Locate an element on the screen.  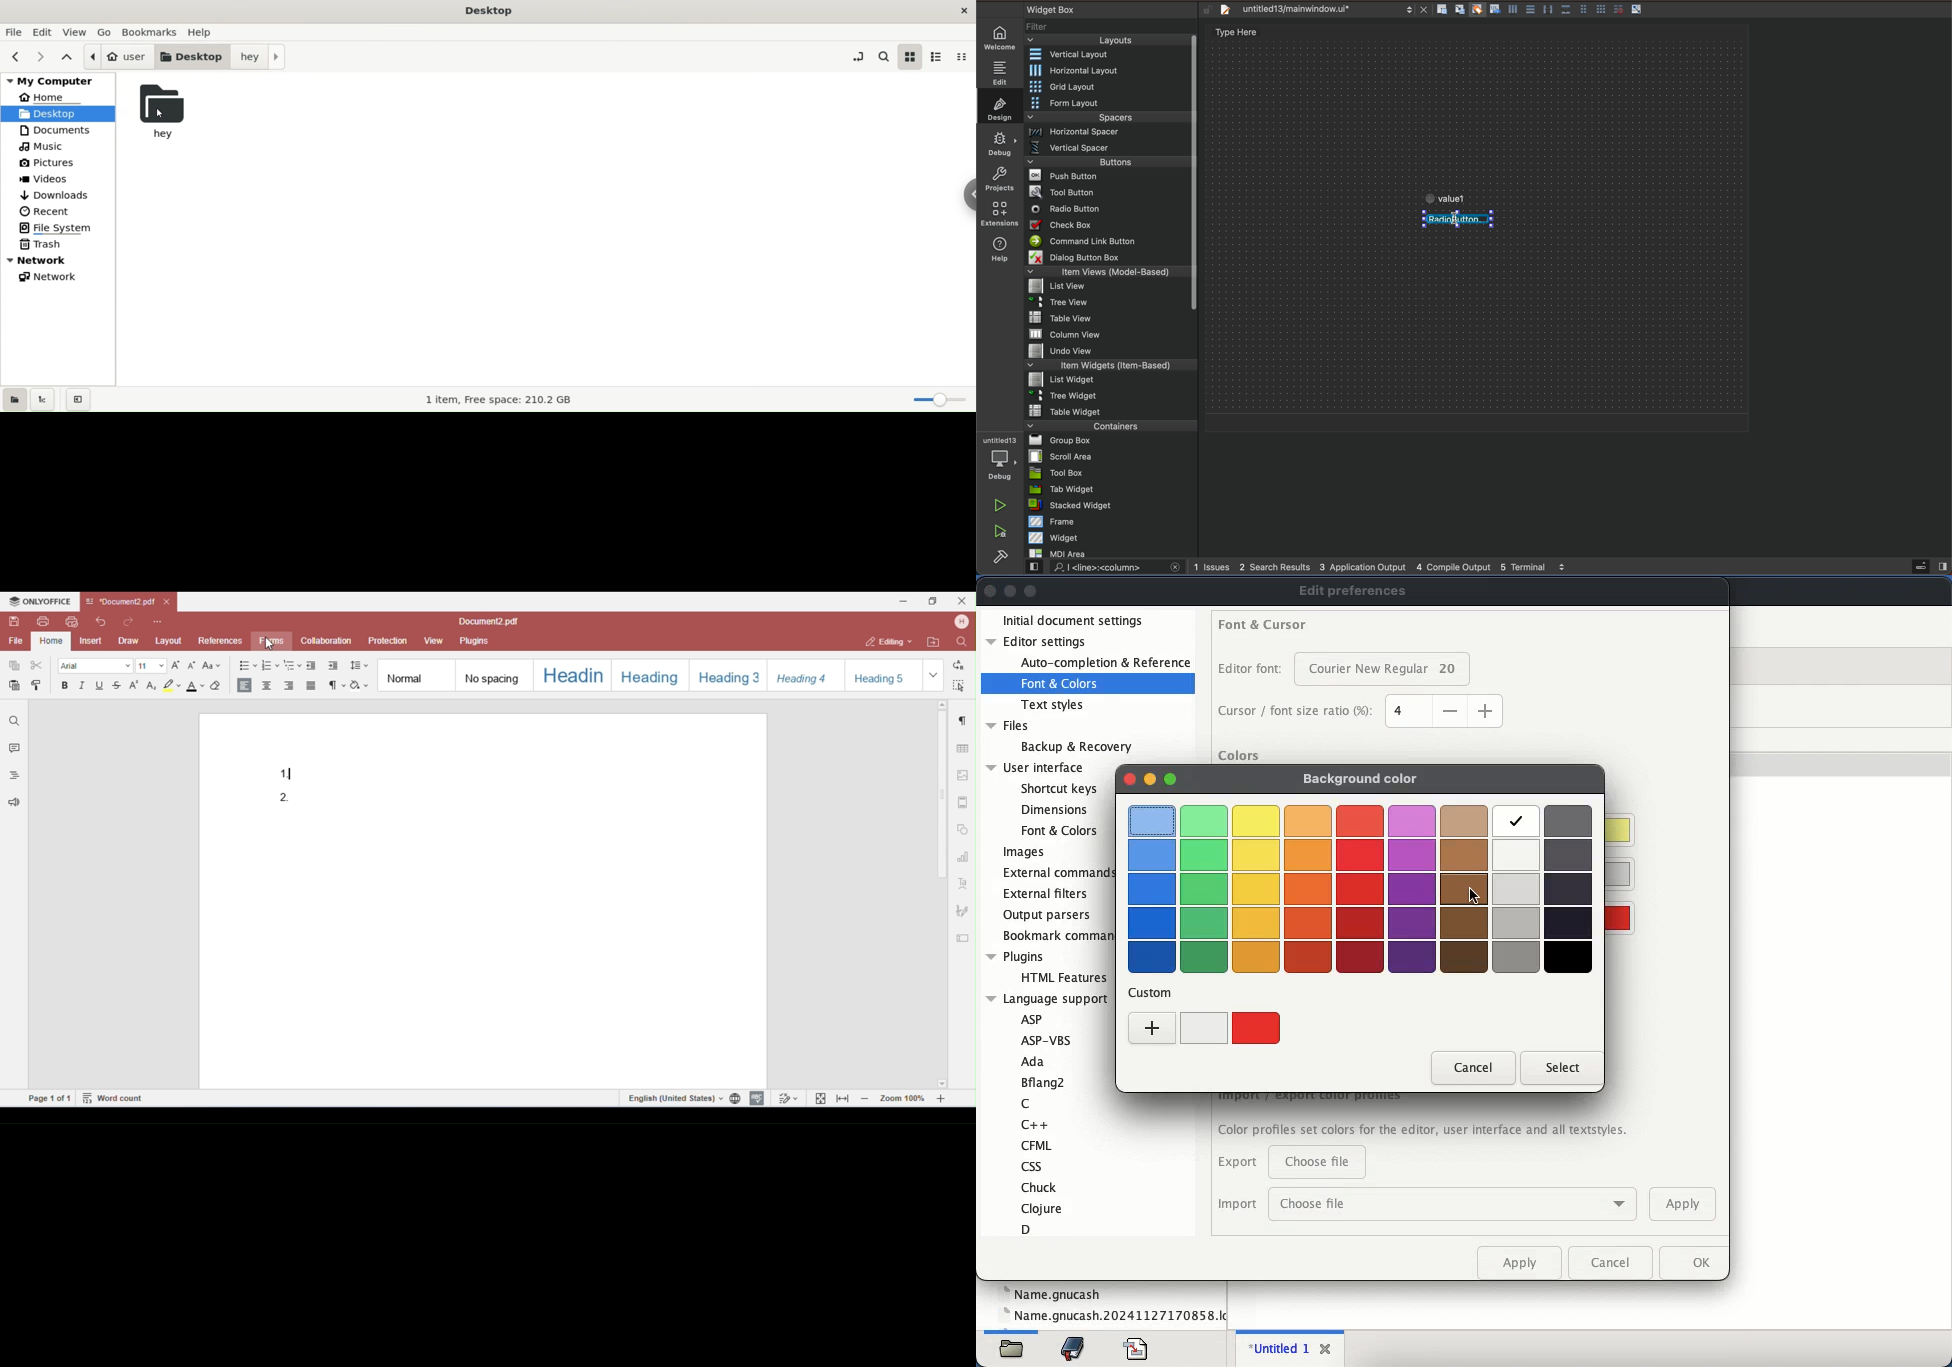
CFML is located at coordinates (1037, 1146).